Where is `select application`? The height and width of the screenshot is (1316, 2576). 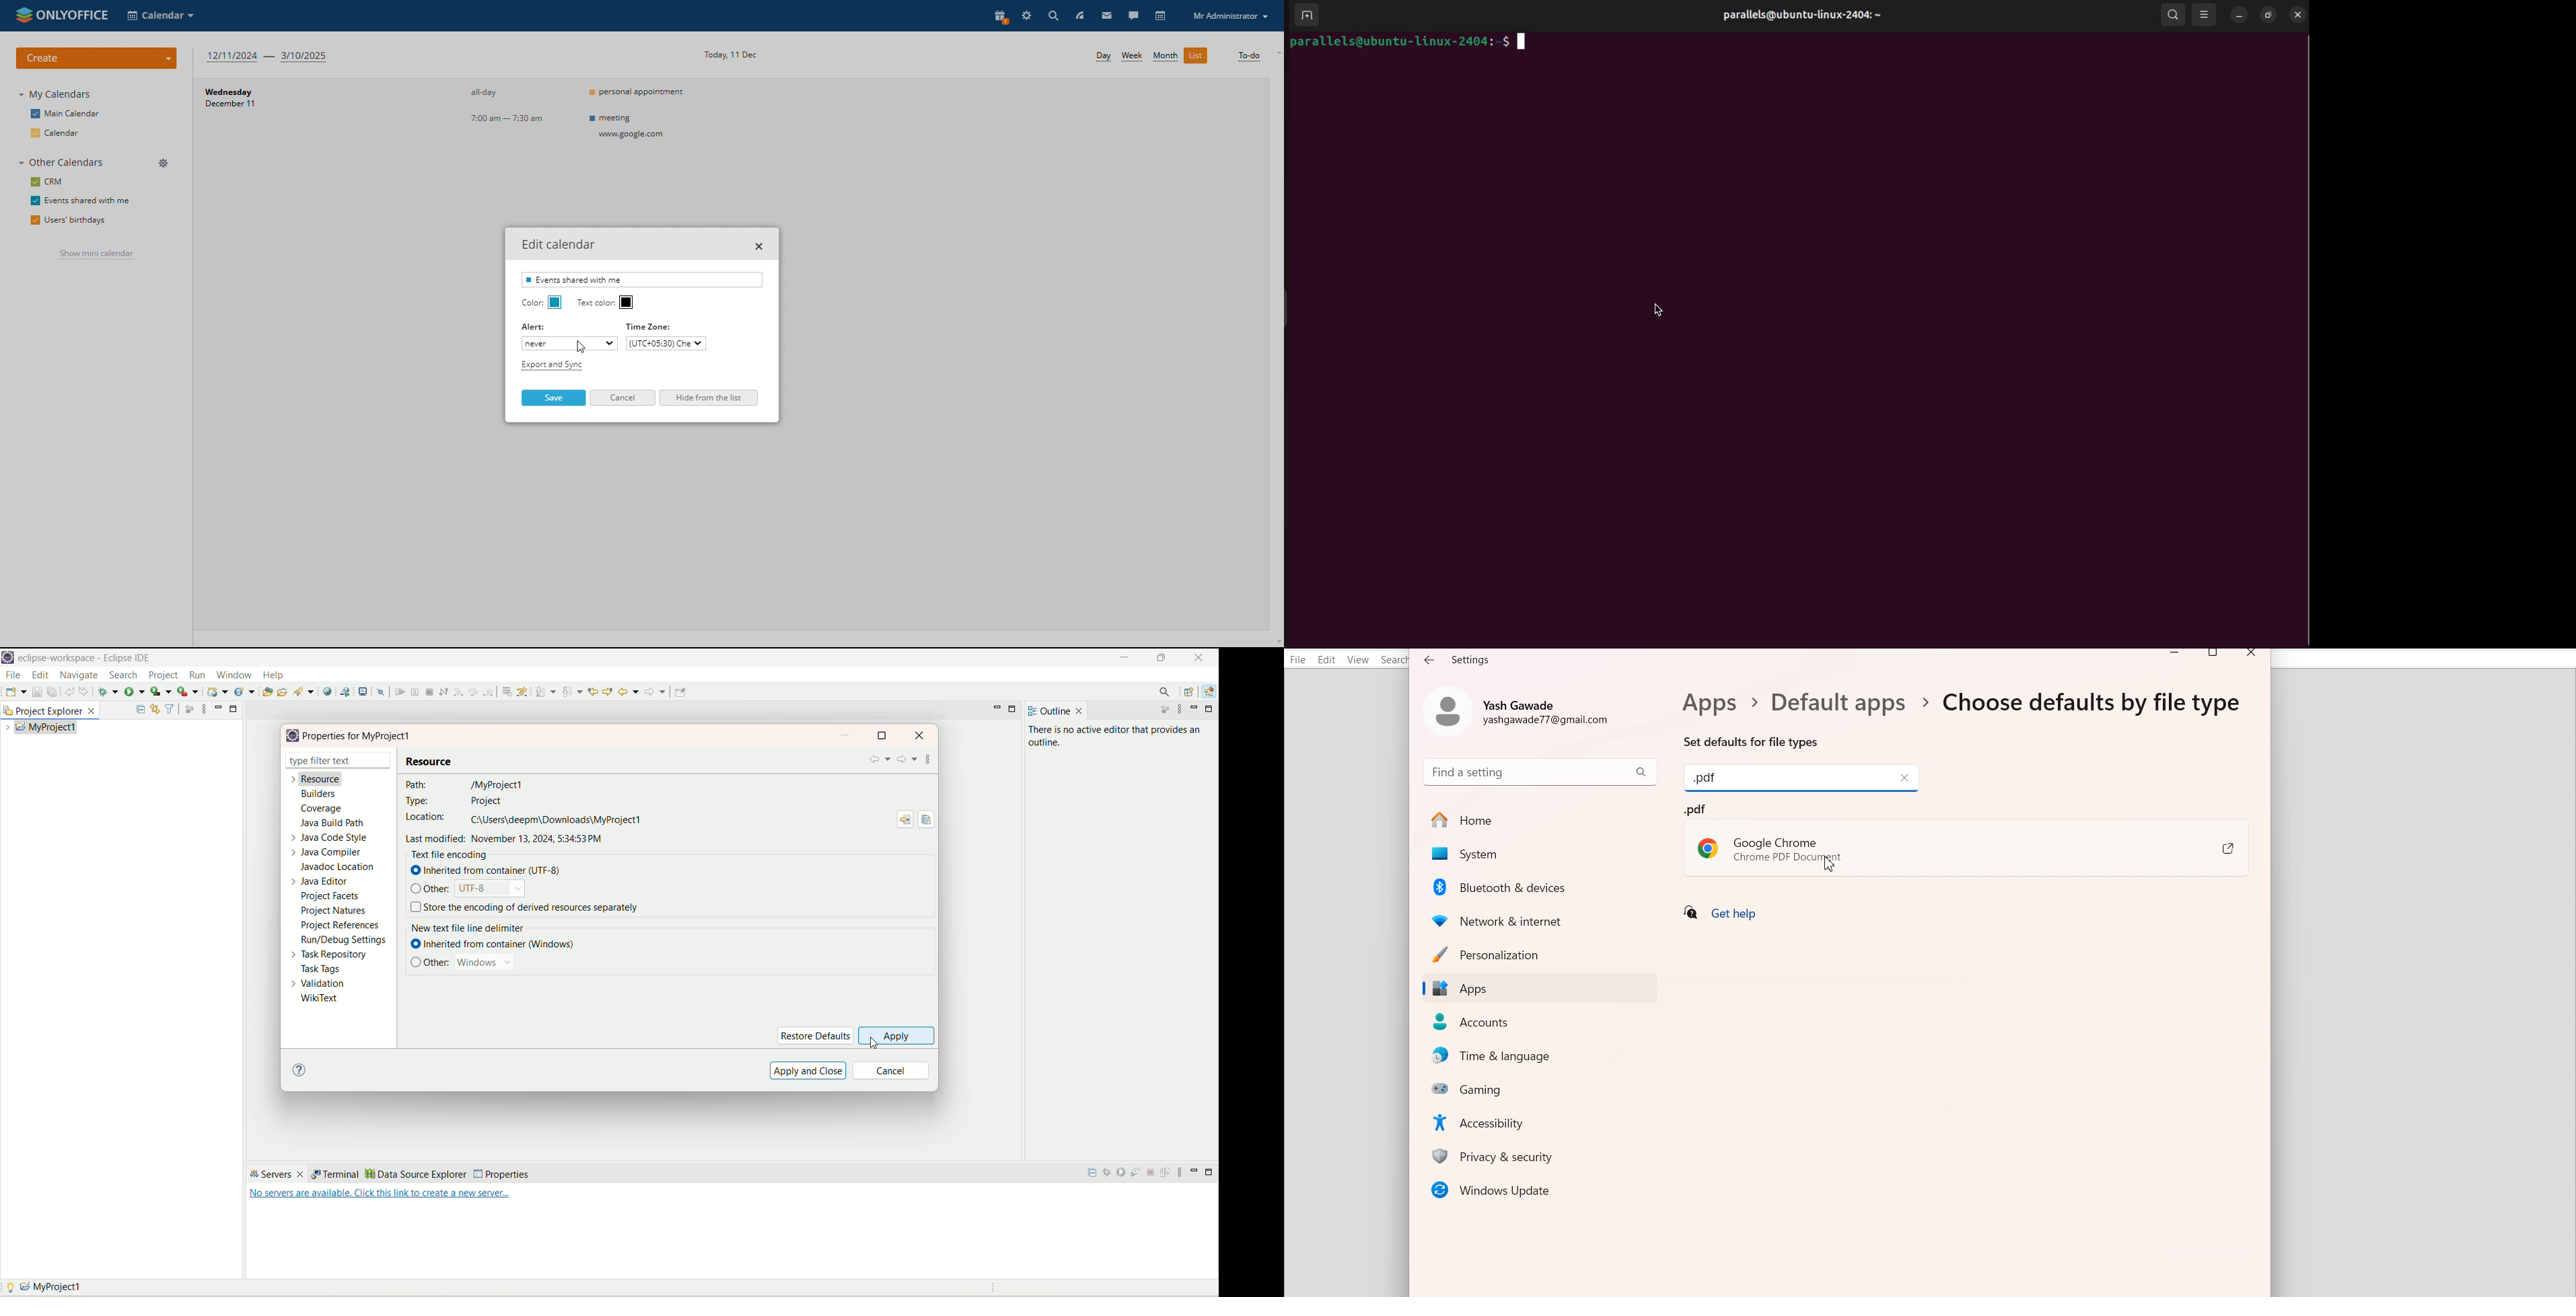 select application is located at coordinates (161, 15).